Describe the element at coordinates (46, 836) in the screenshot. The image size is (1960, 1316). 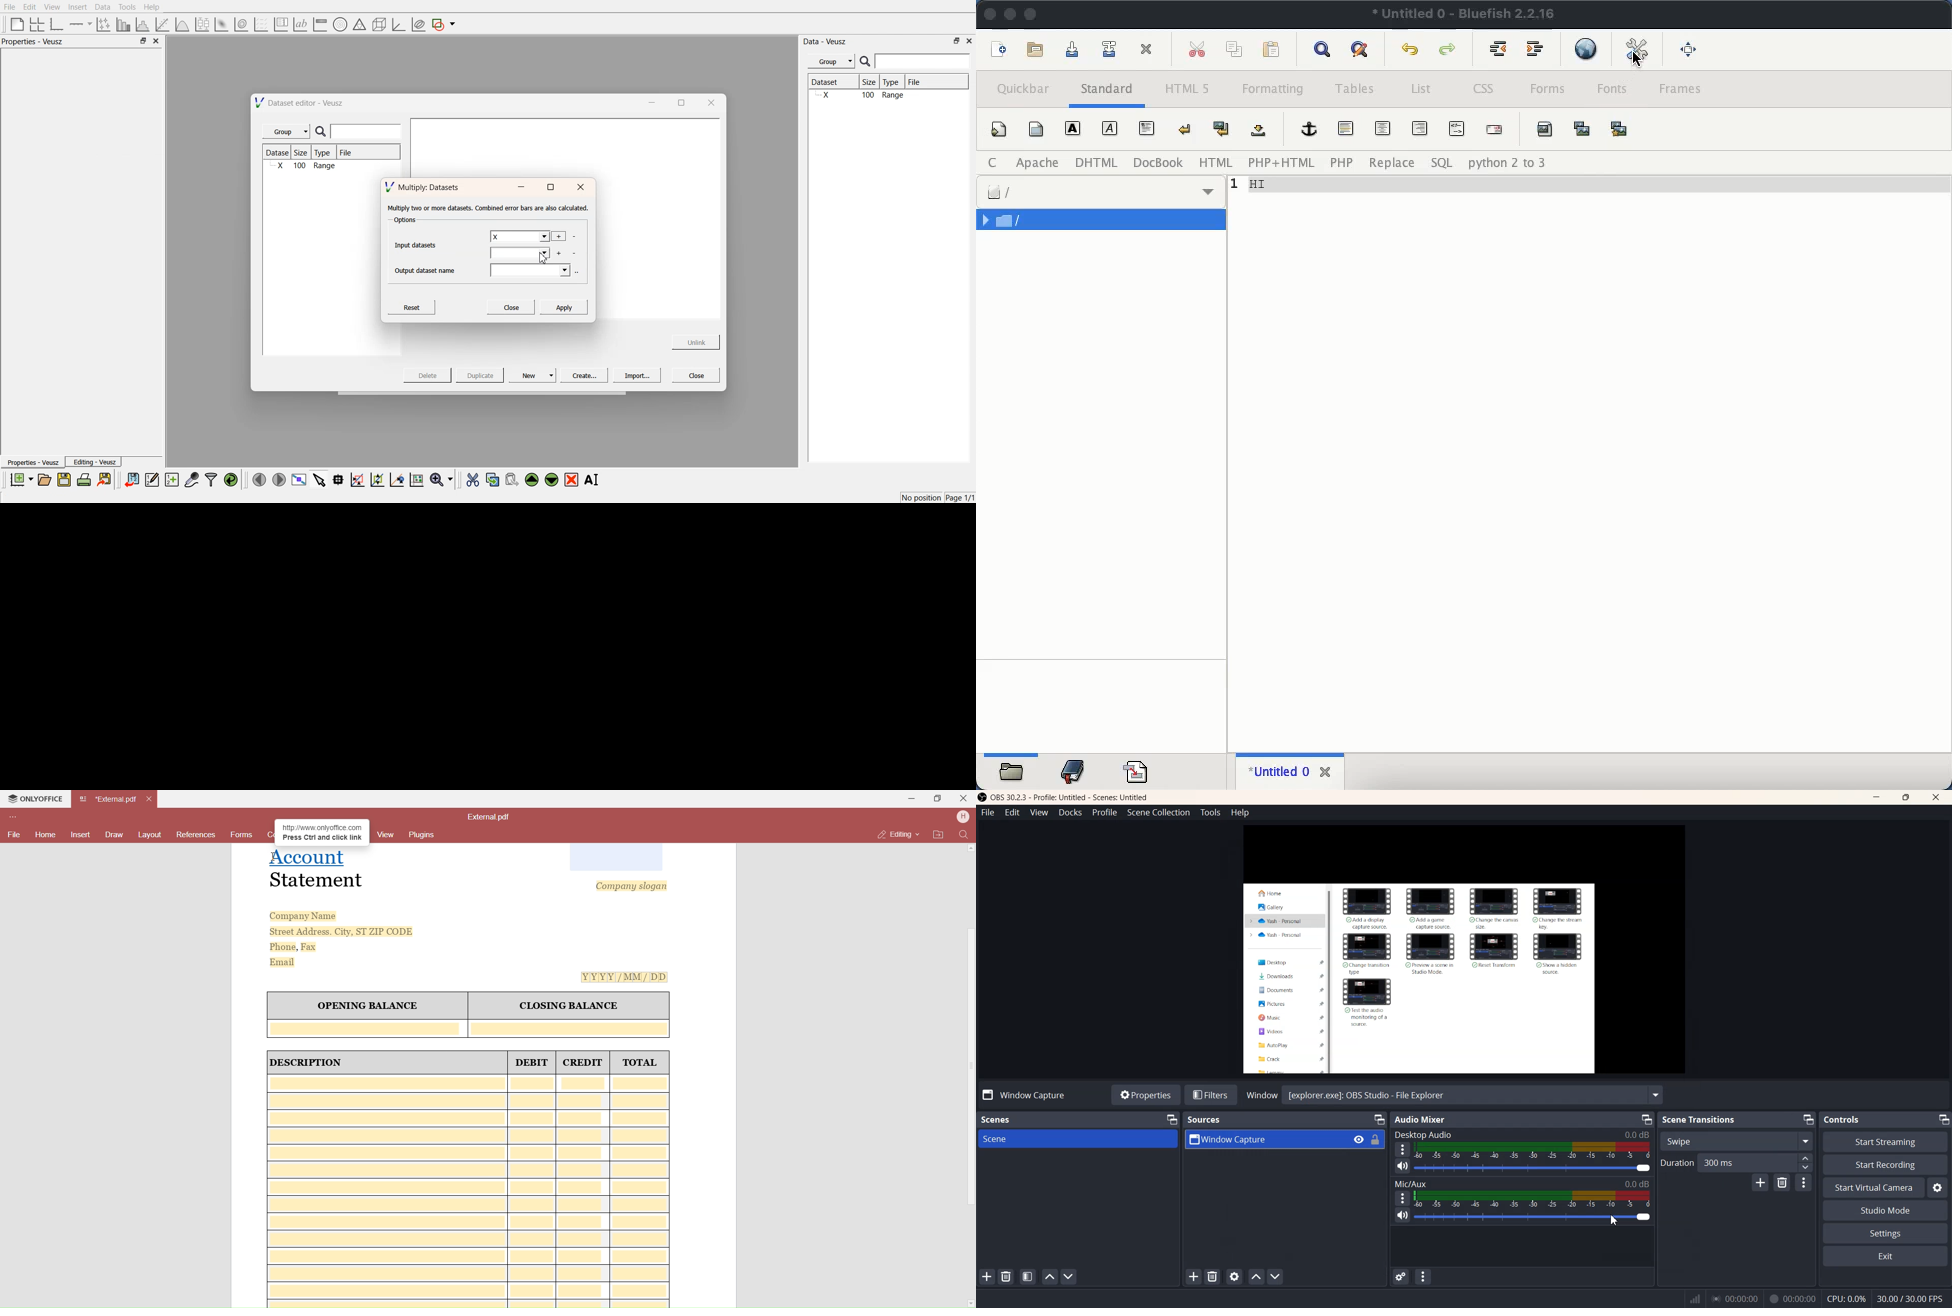
I see `Home` at that location.